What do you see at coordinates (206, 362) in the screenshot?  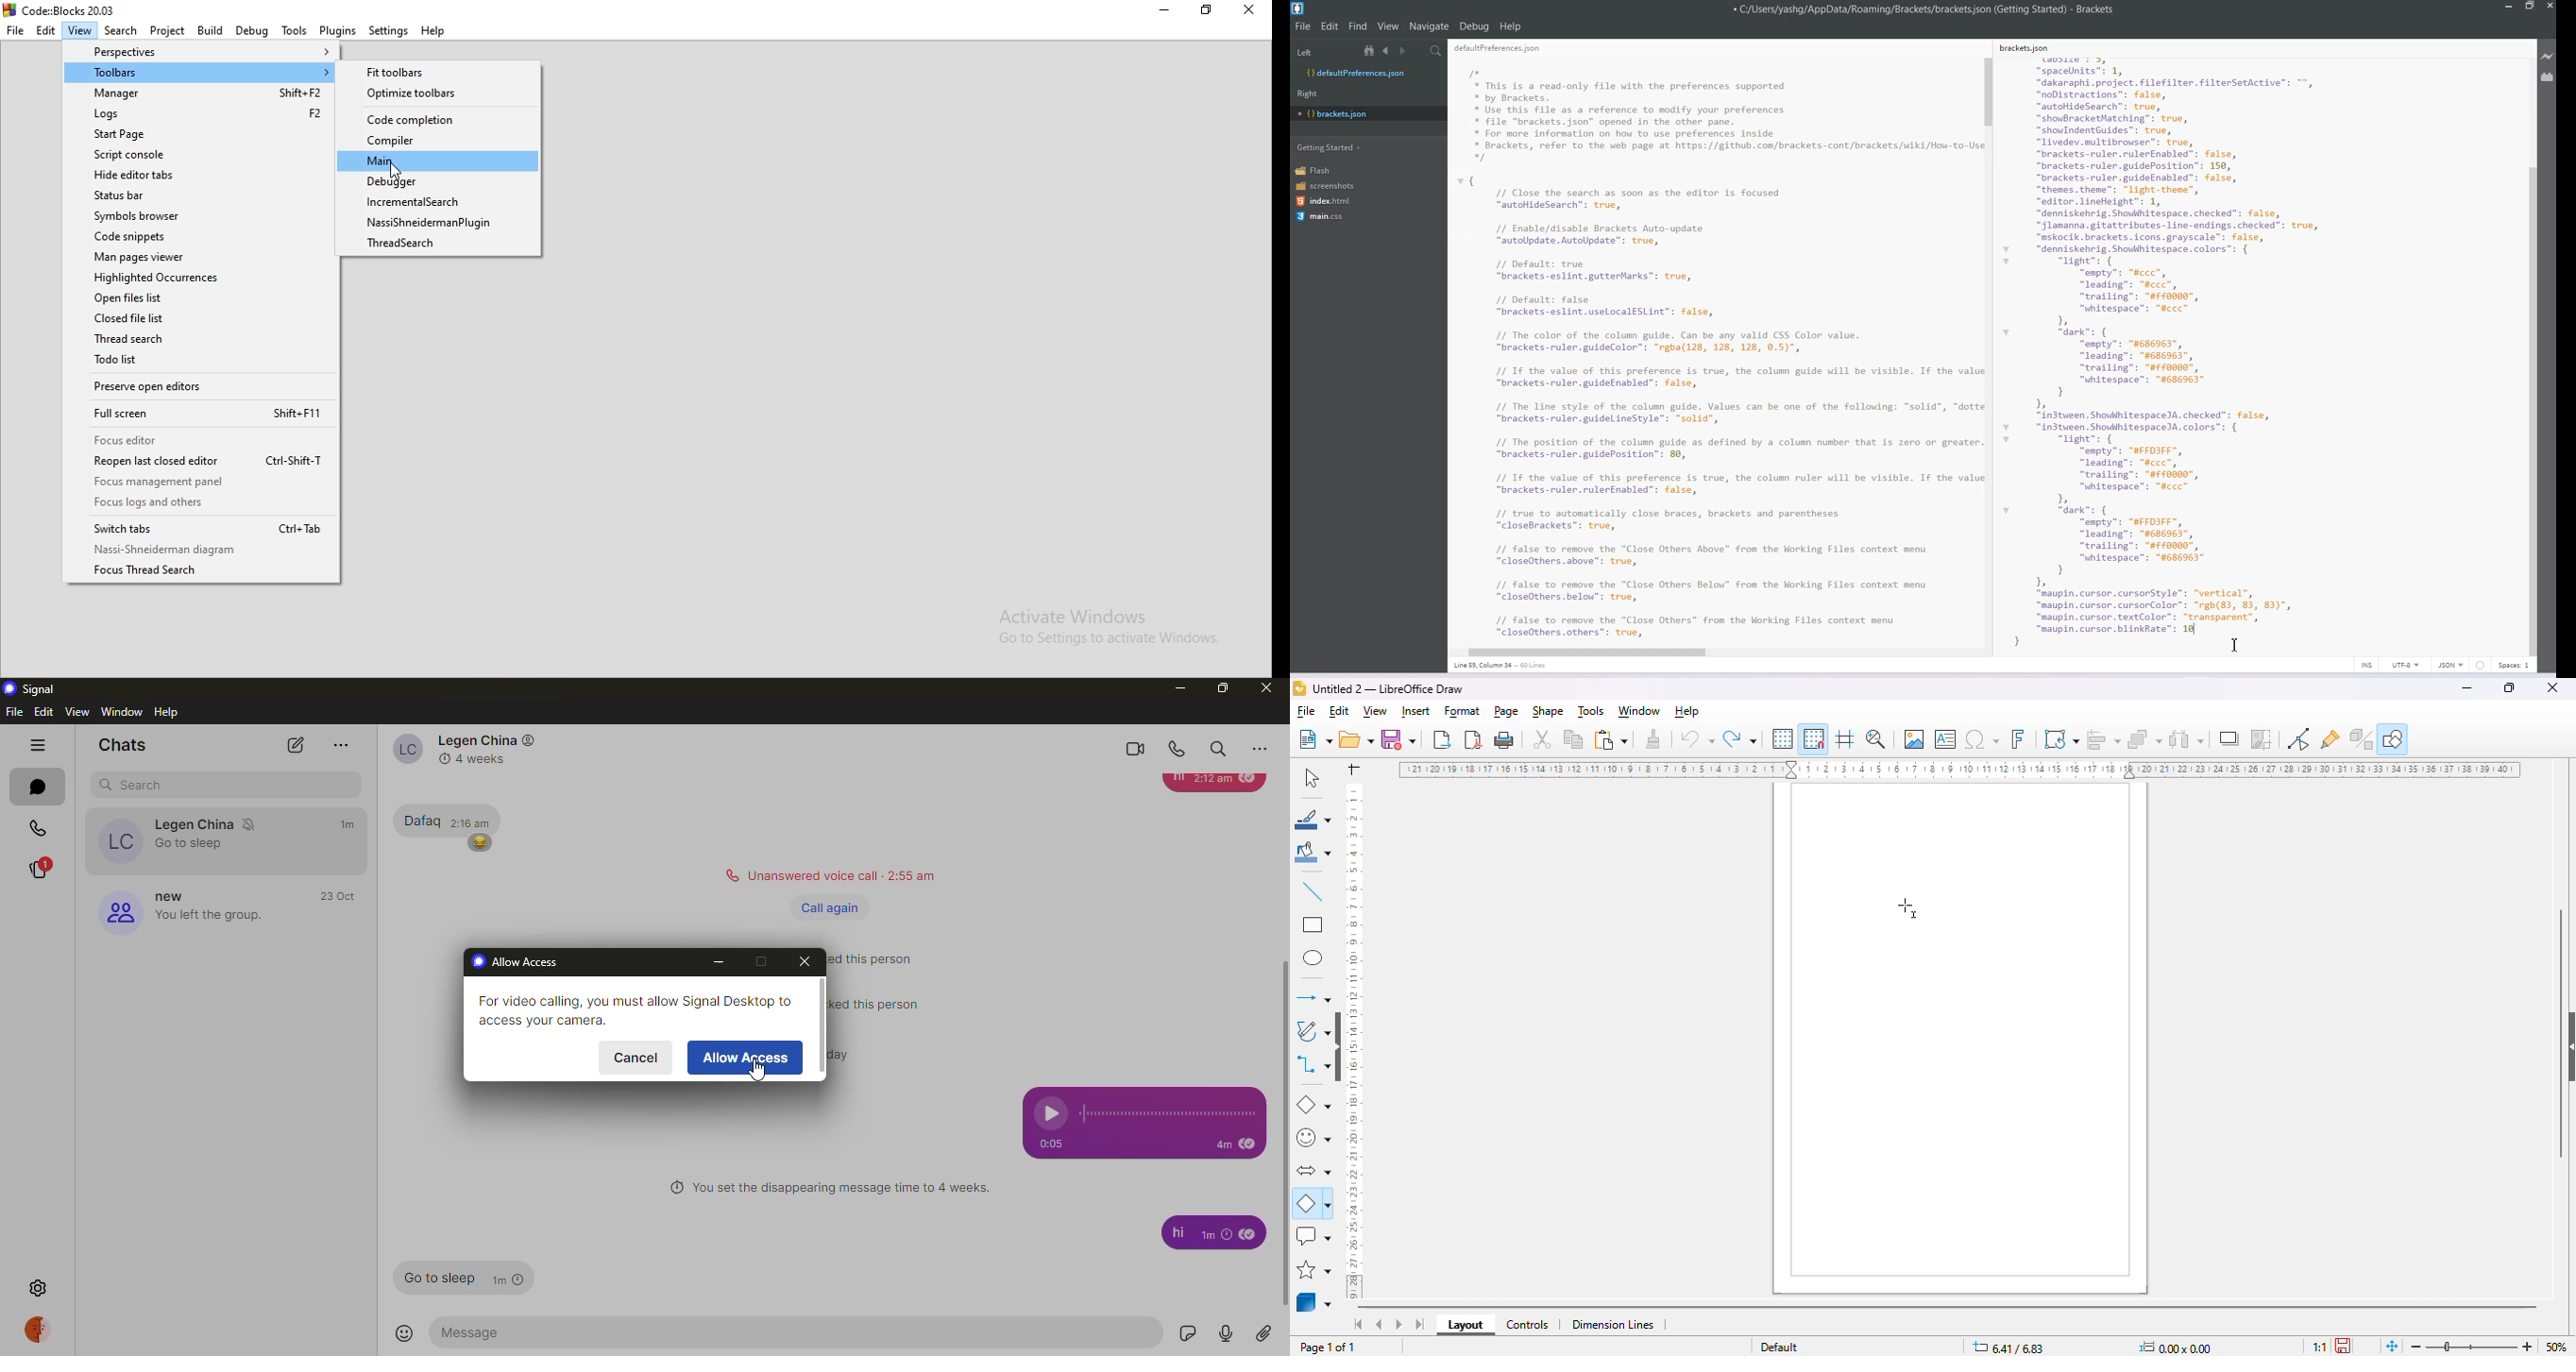 I see `Todo list` at bounding box center [206, 362].